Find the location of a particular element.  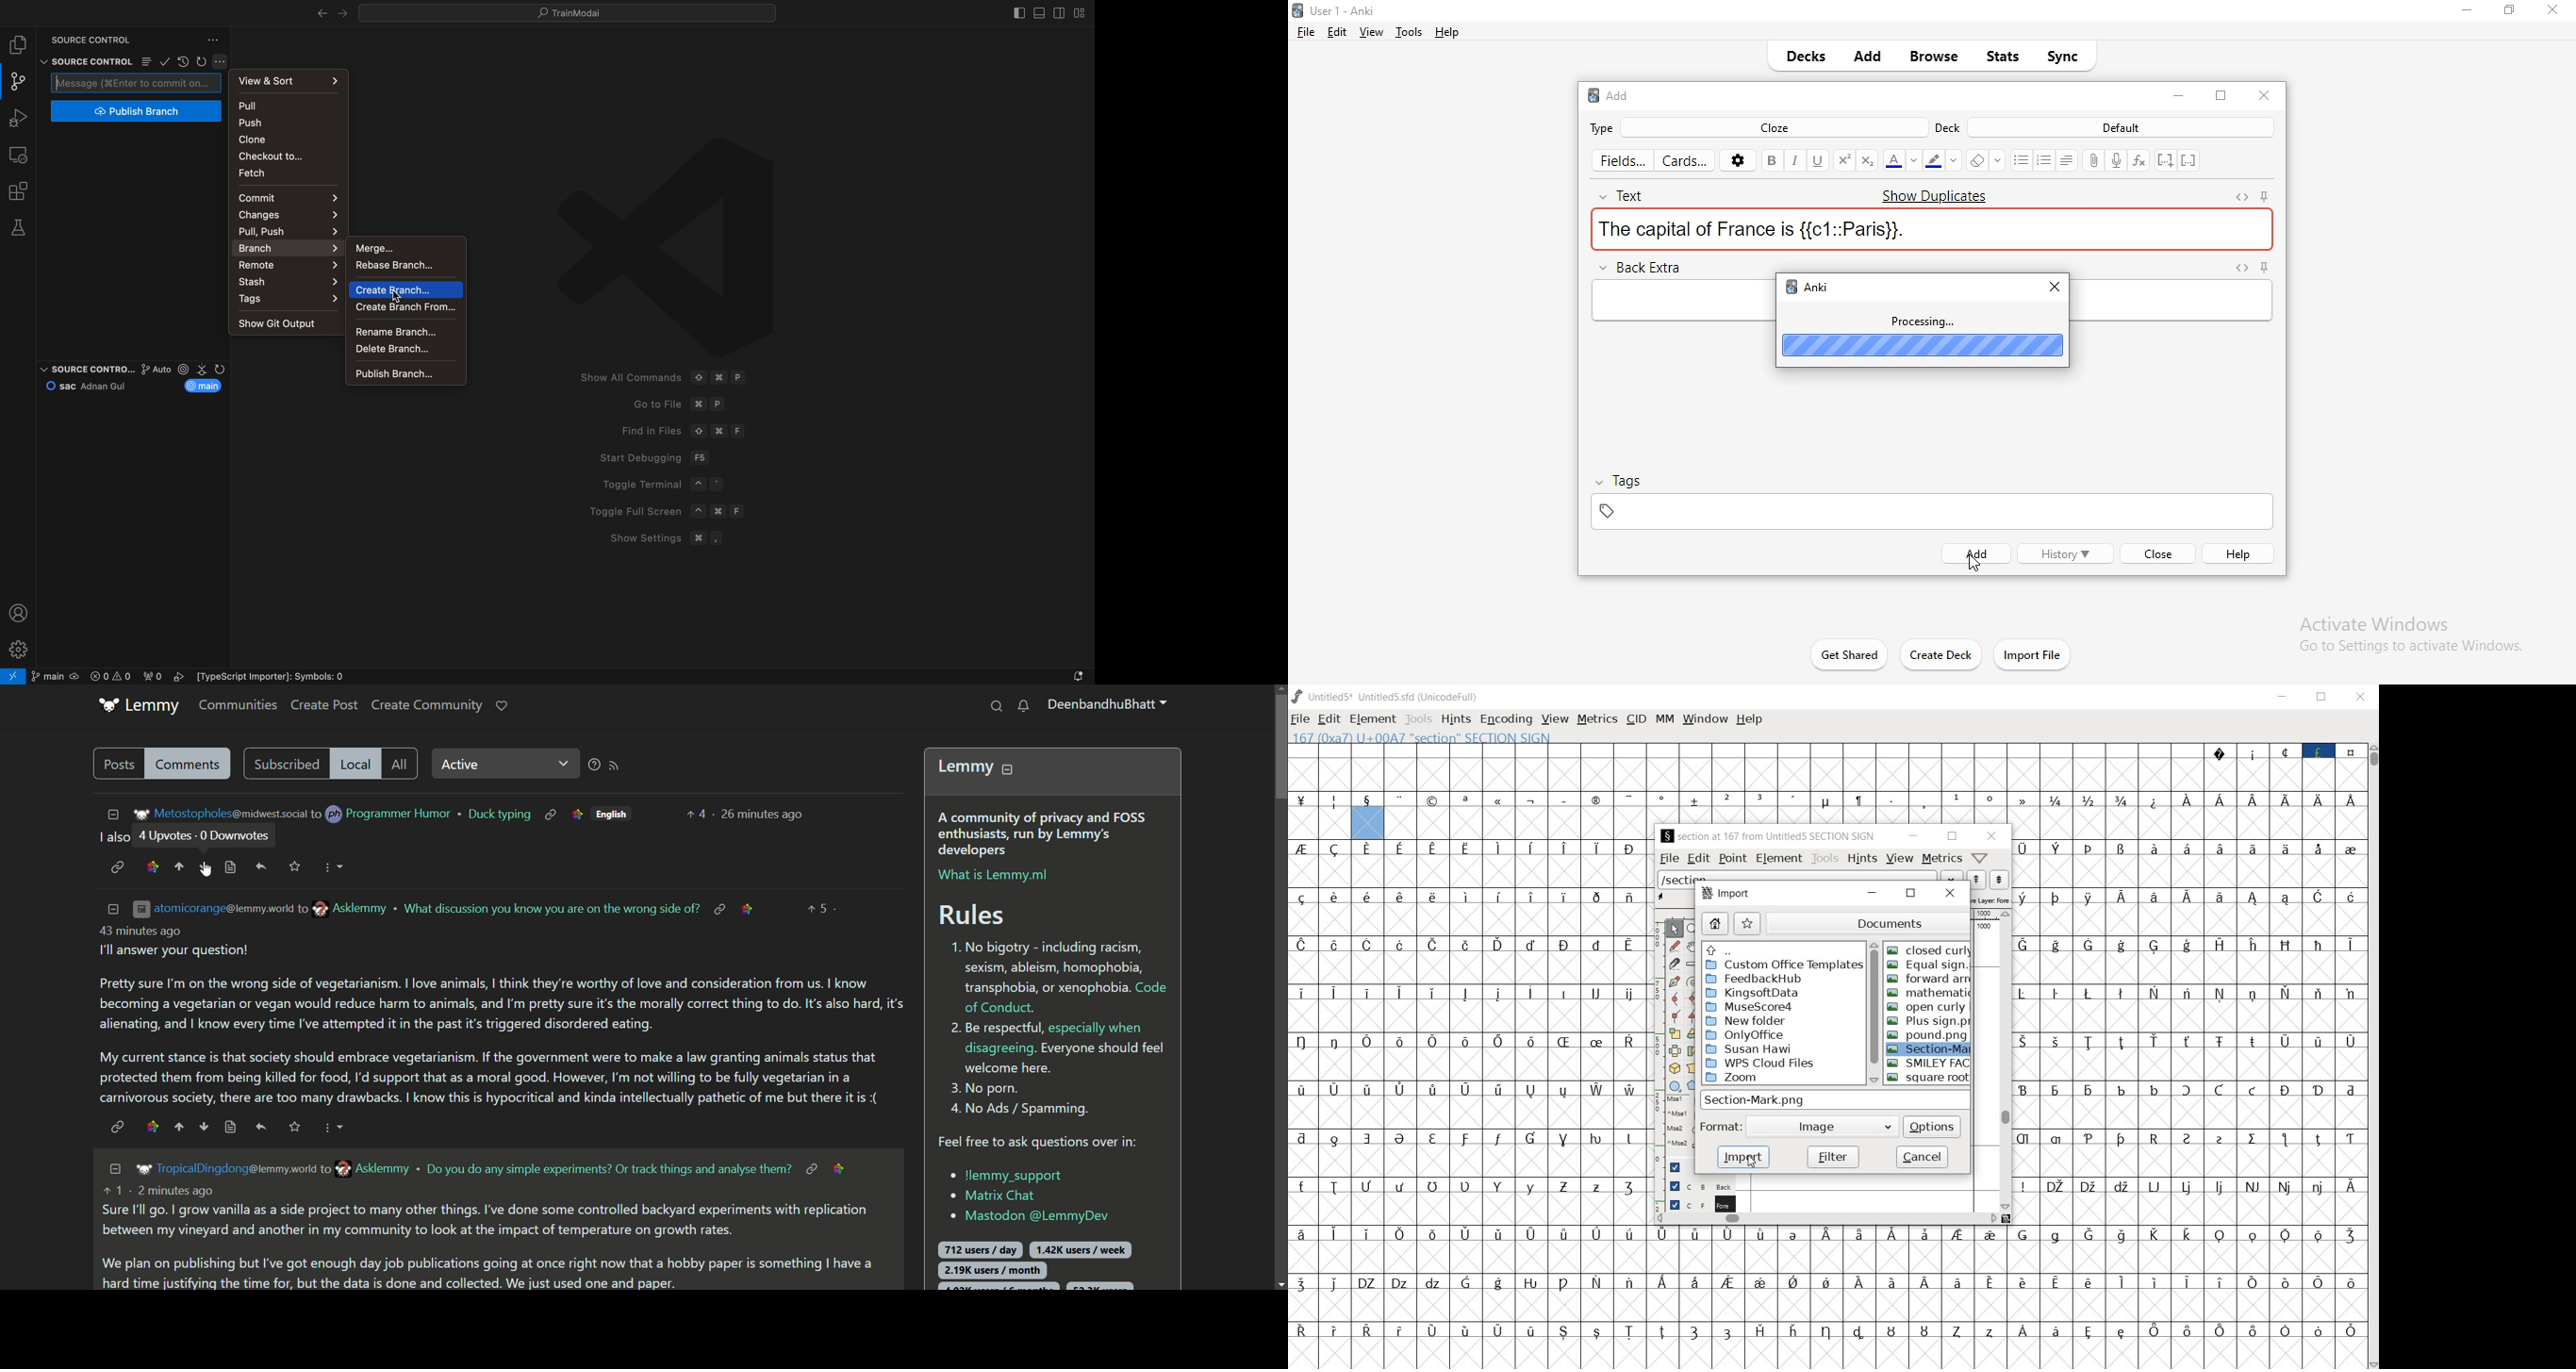

special letters is located at coordinates (1468, 1090).